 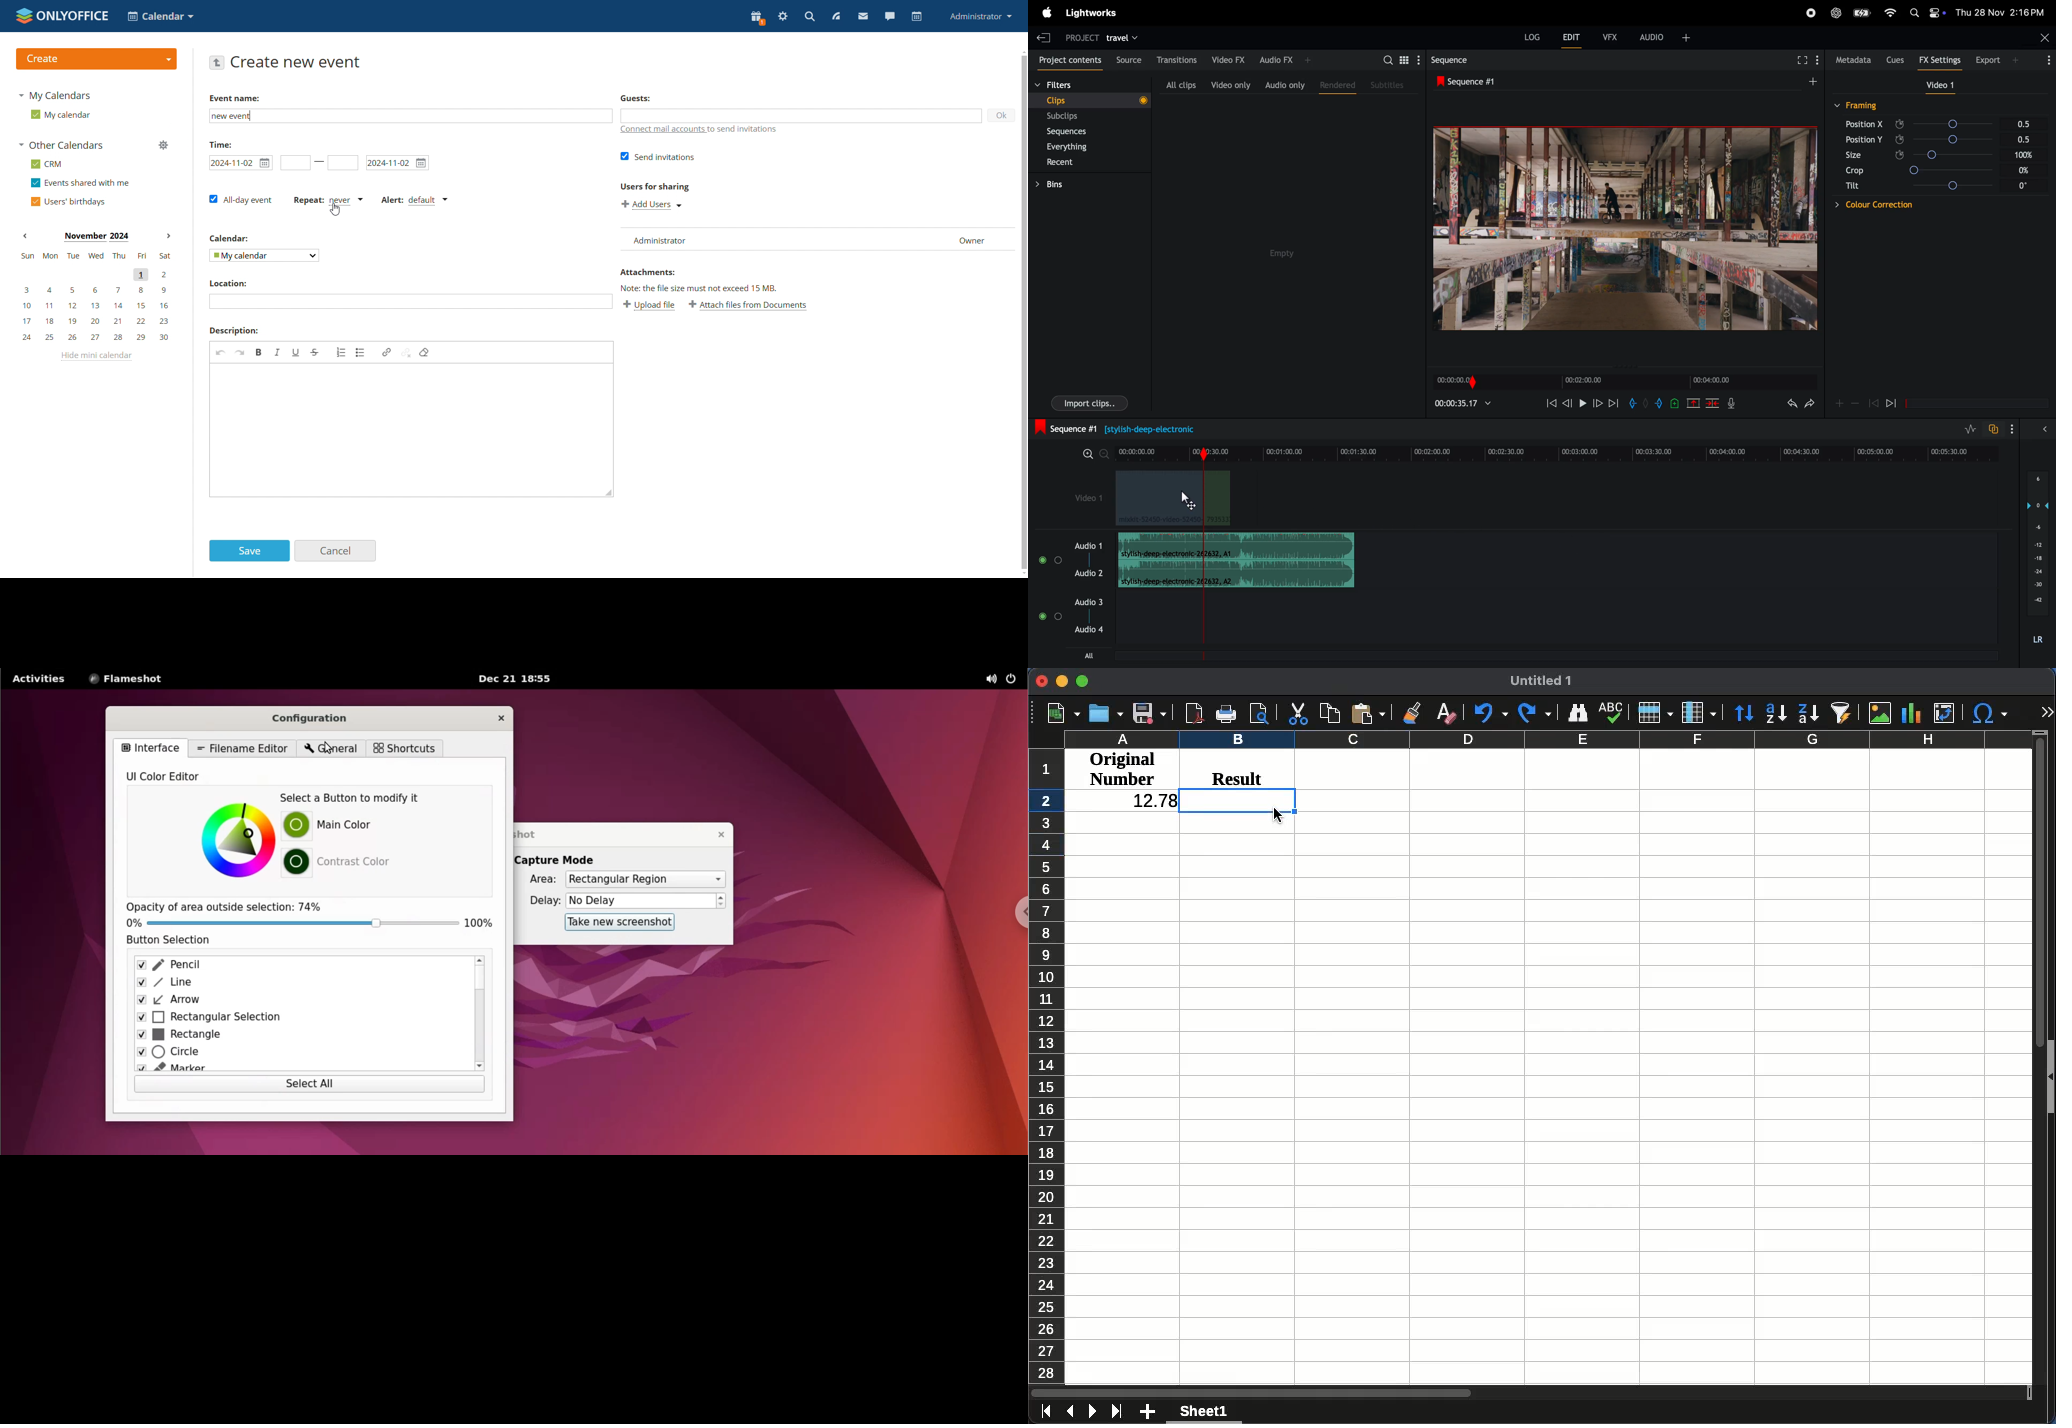 I want to click on add que at the current position, so click(x=1675, y=404).